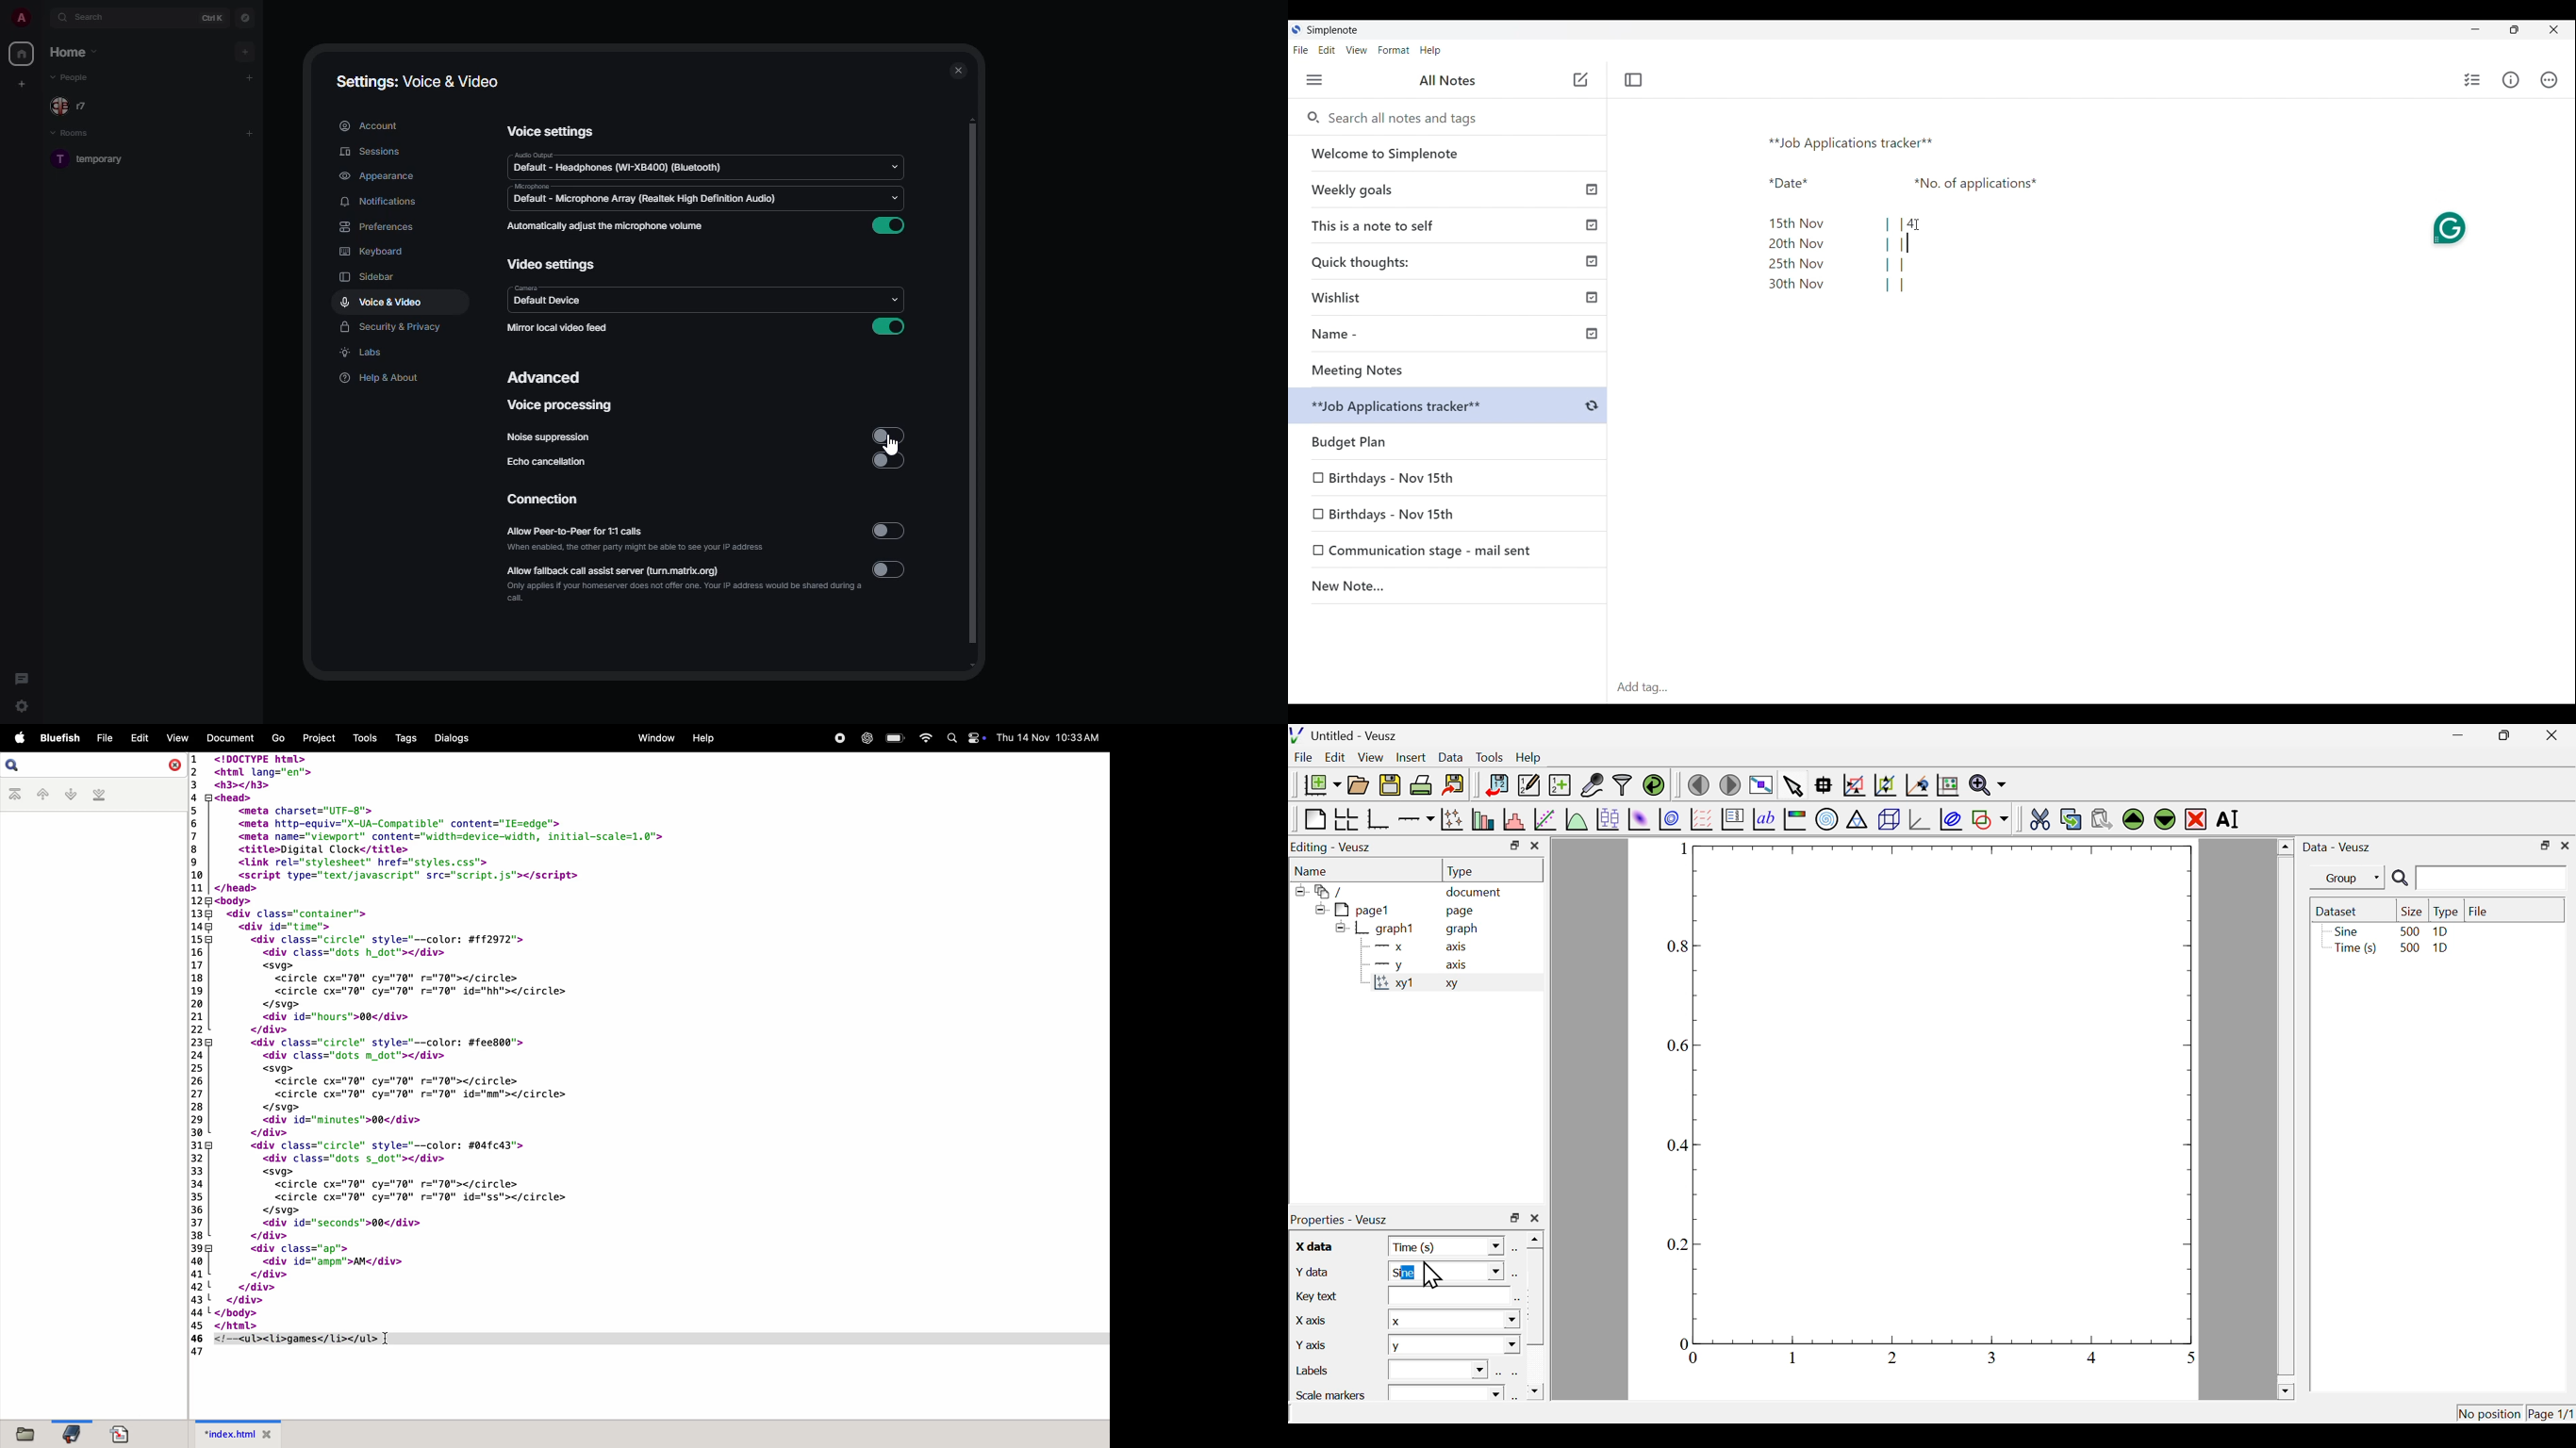 The height and width of the screenshot is (1456, 2576). Describe the element at coordinates (373, 253) in the screenshot. I see `keyboard` at that location.